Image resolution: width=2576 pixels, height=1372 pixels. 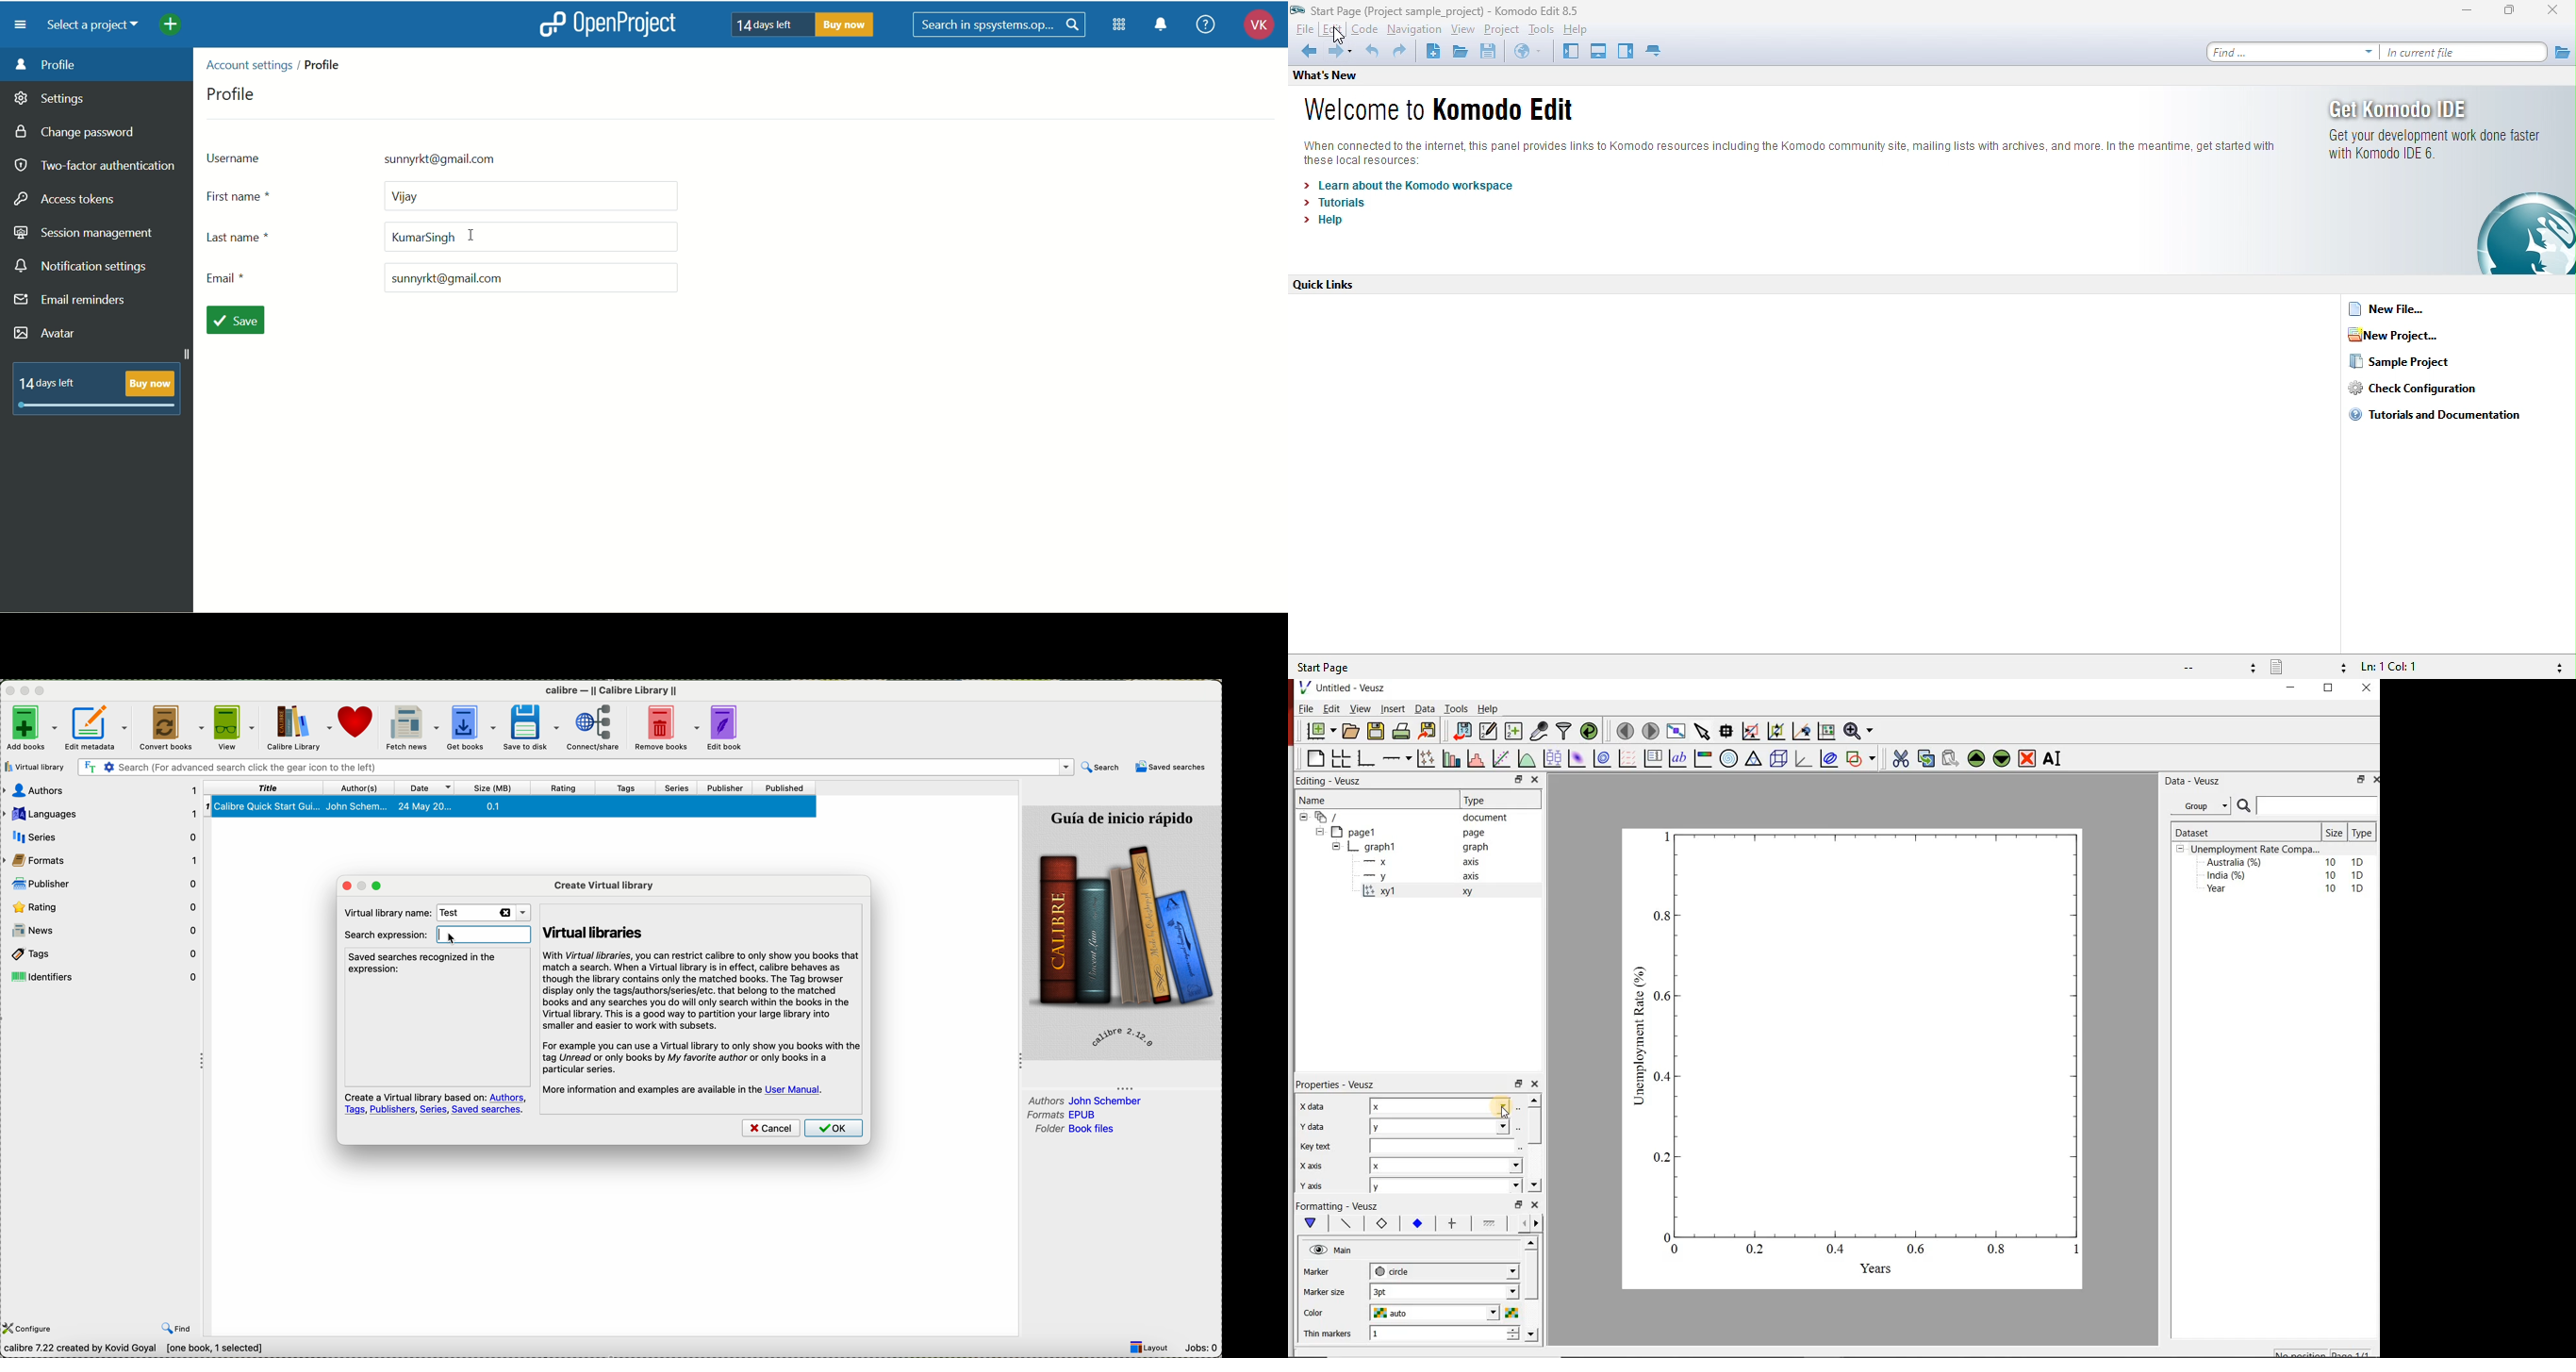 I want to click on logo, so click(x=551, y=23).